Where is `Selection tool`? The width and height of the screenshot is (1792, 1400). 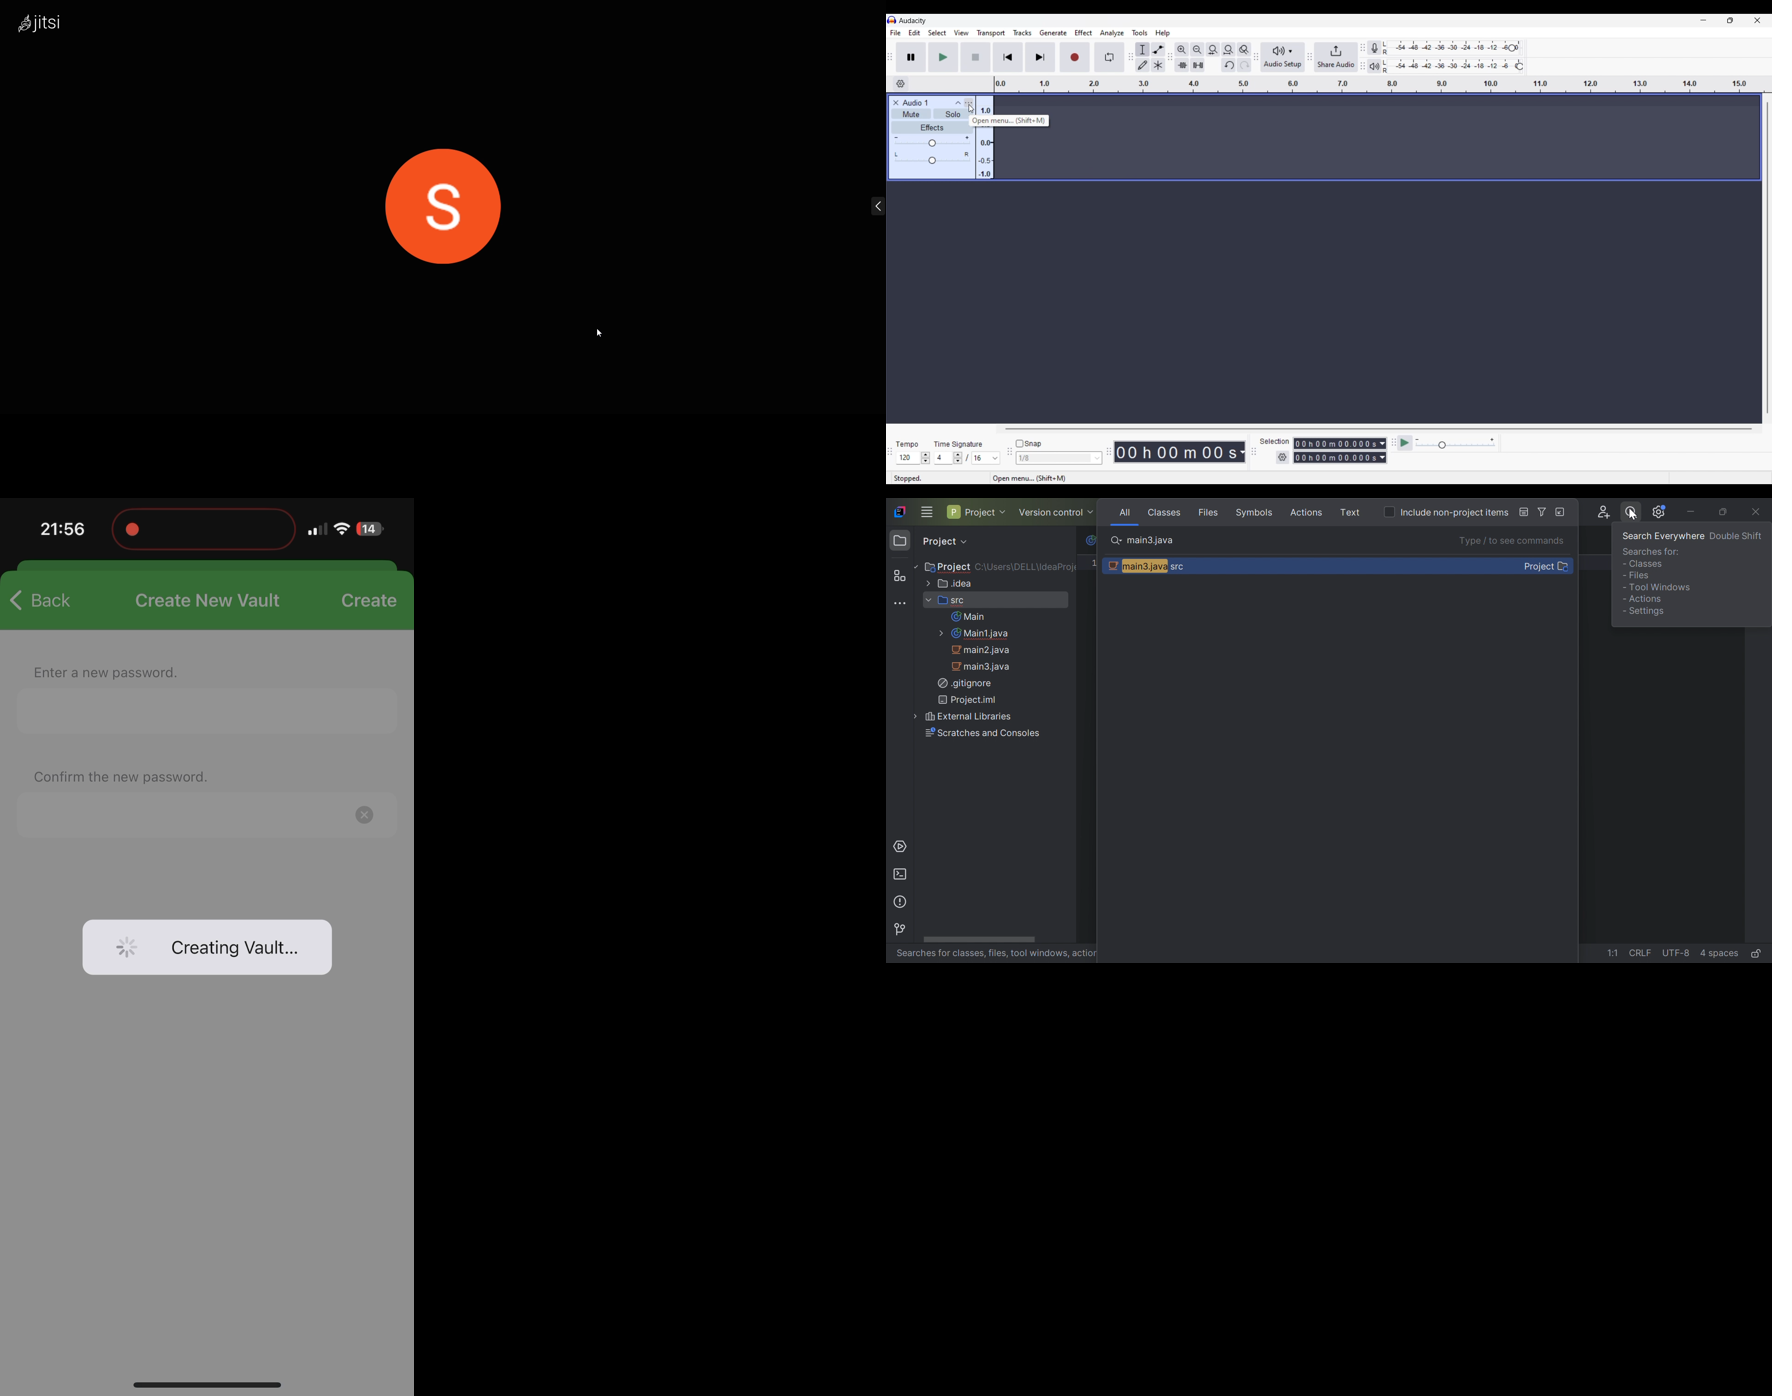
Selection tool is located at coordinates (1143, 49).